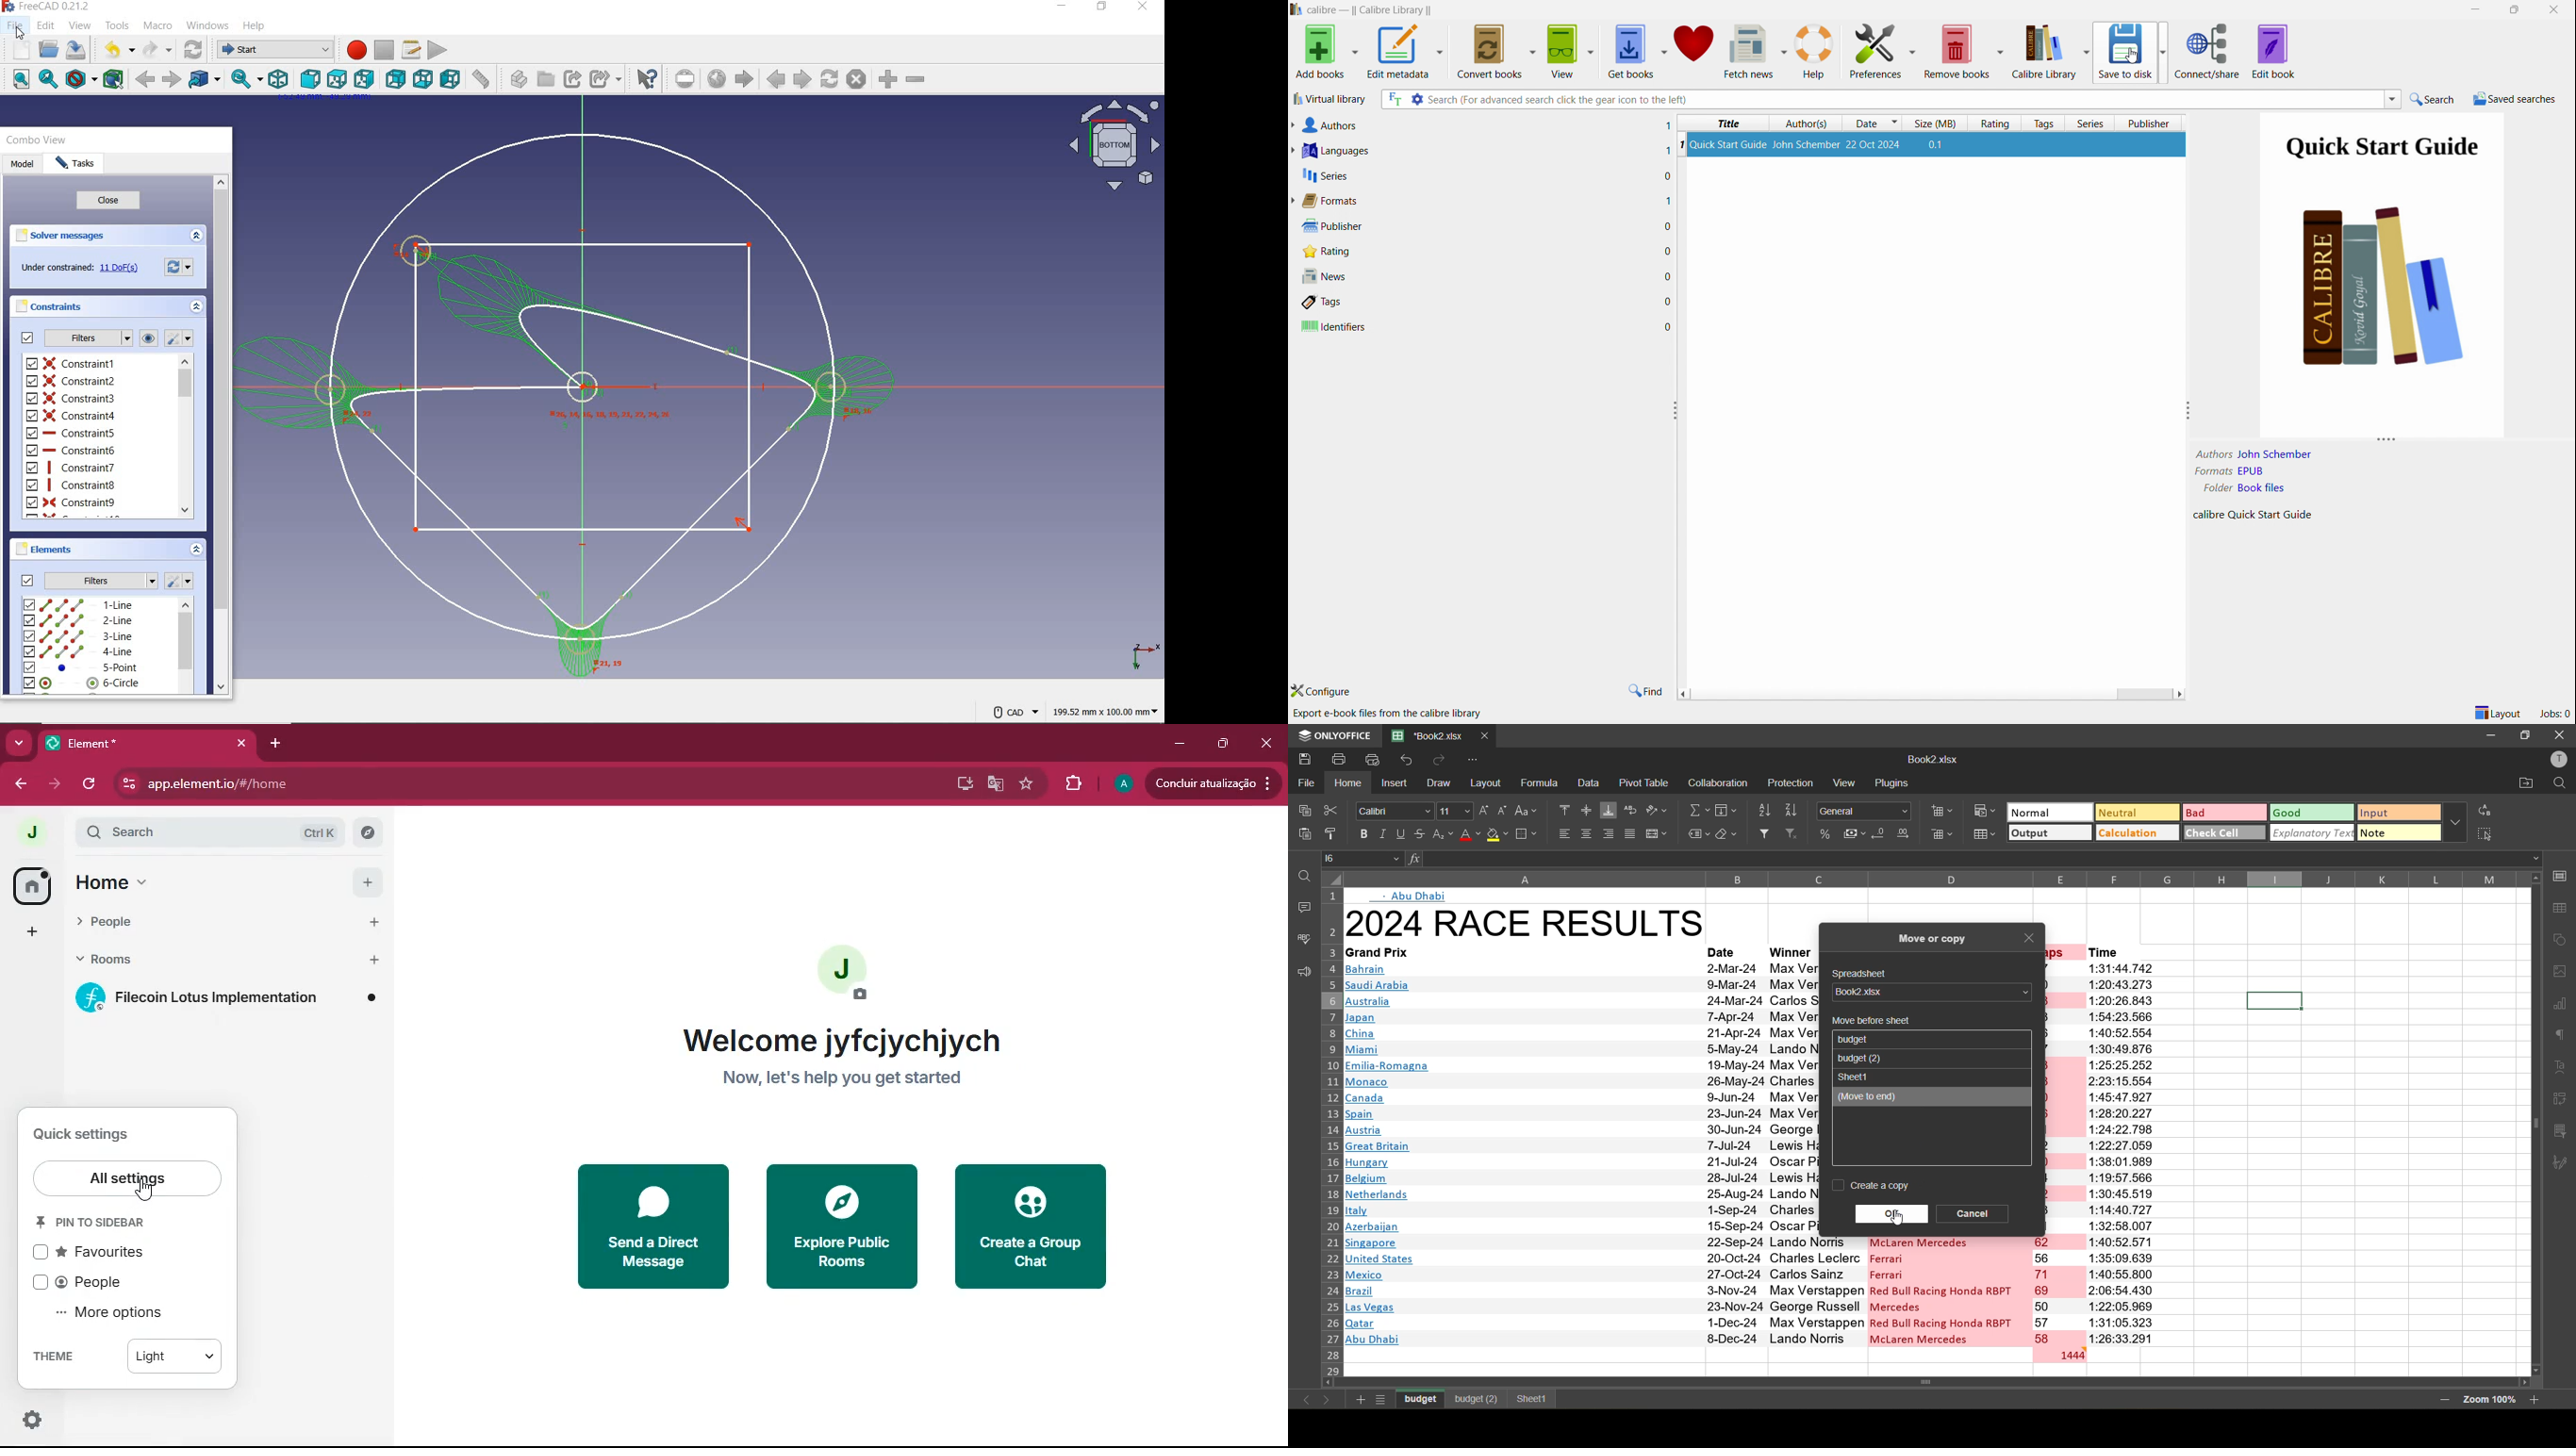 The width and height of the screenshot is (2576, 1456). What do you see at coordinates (961, 783) in the screenshot?
I see `desktop` at bounding box center [961, 783].